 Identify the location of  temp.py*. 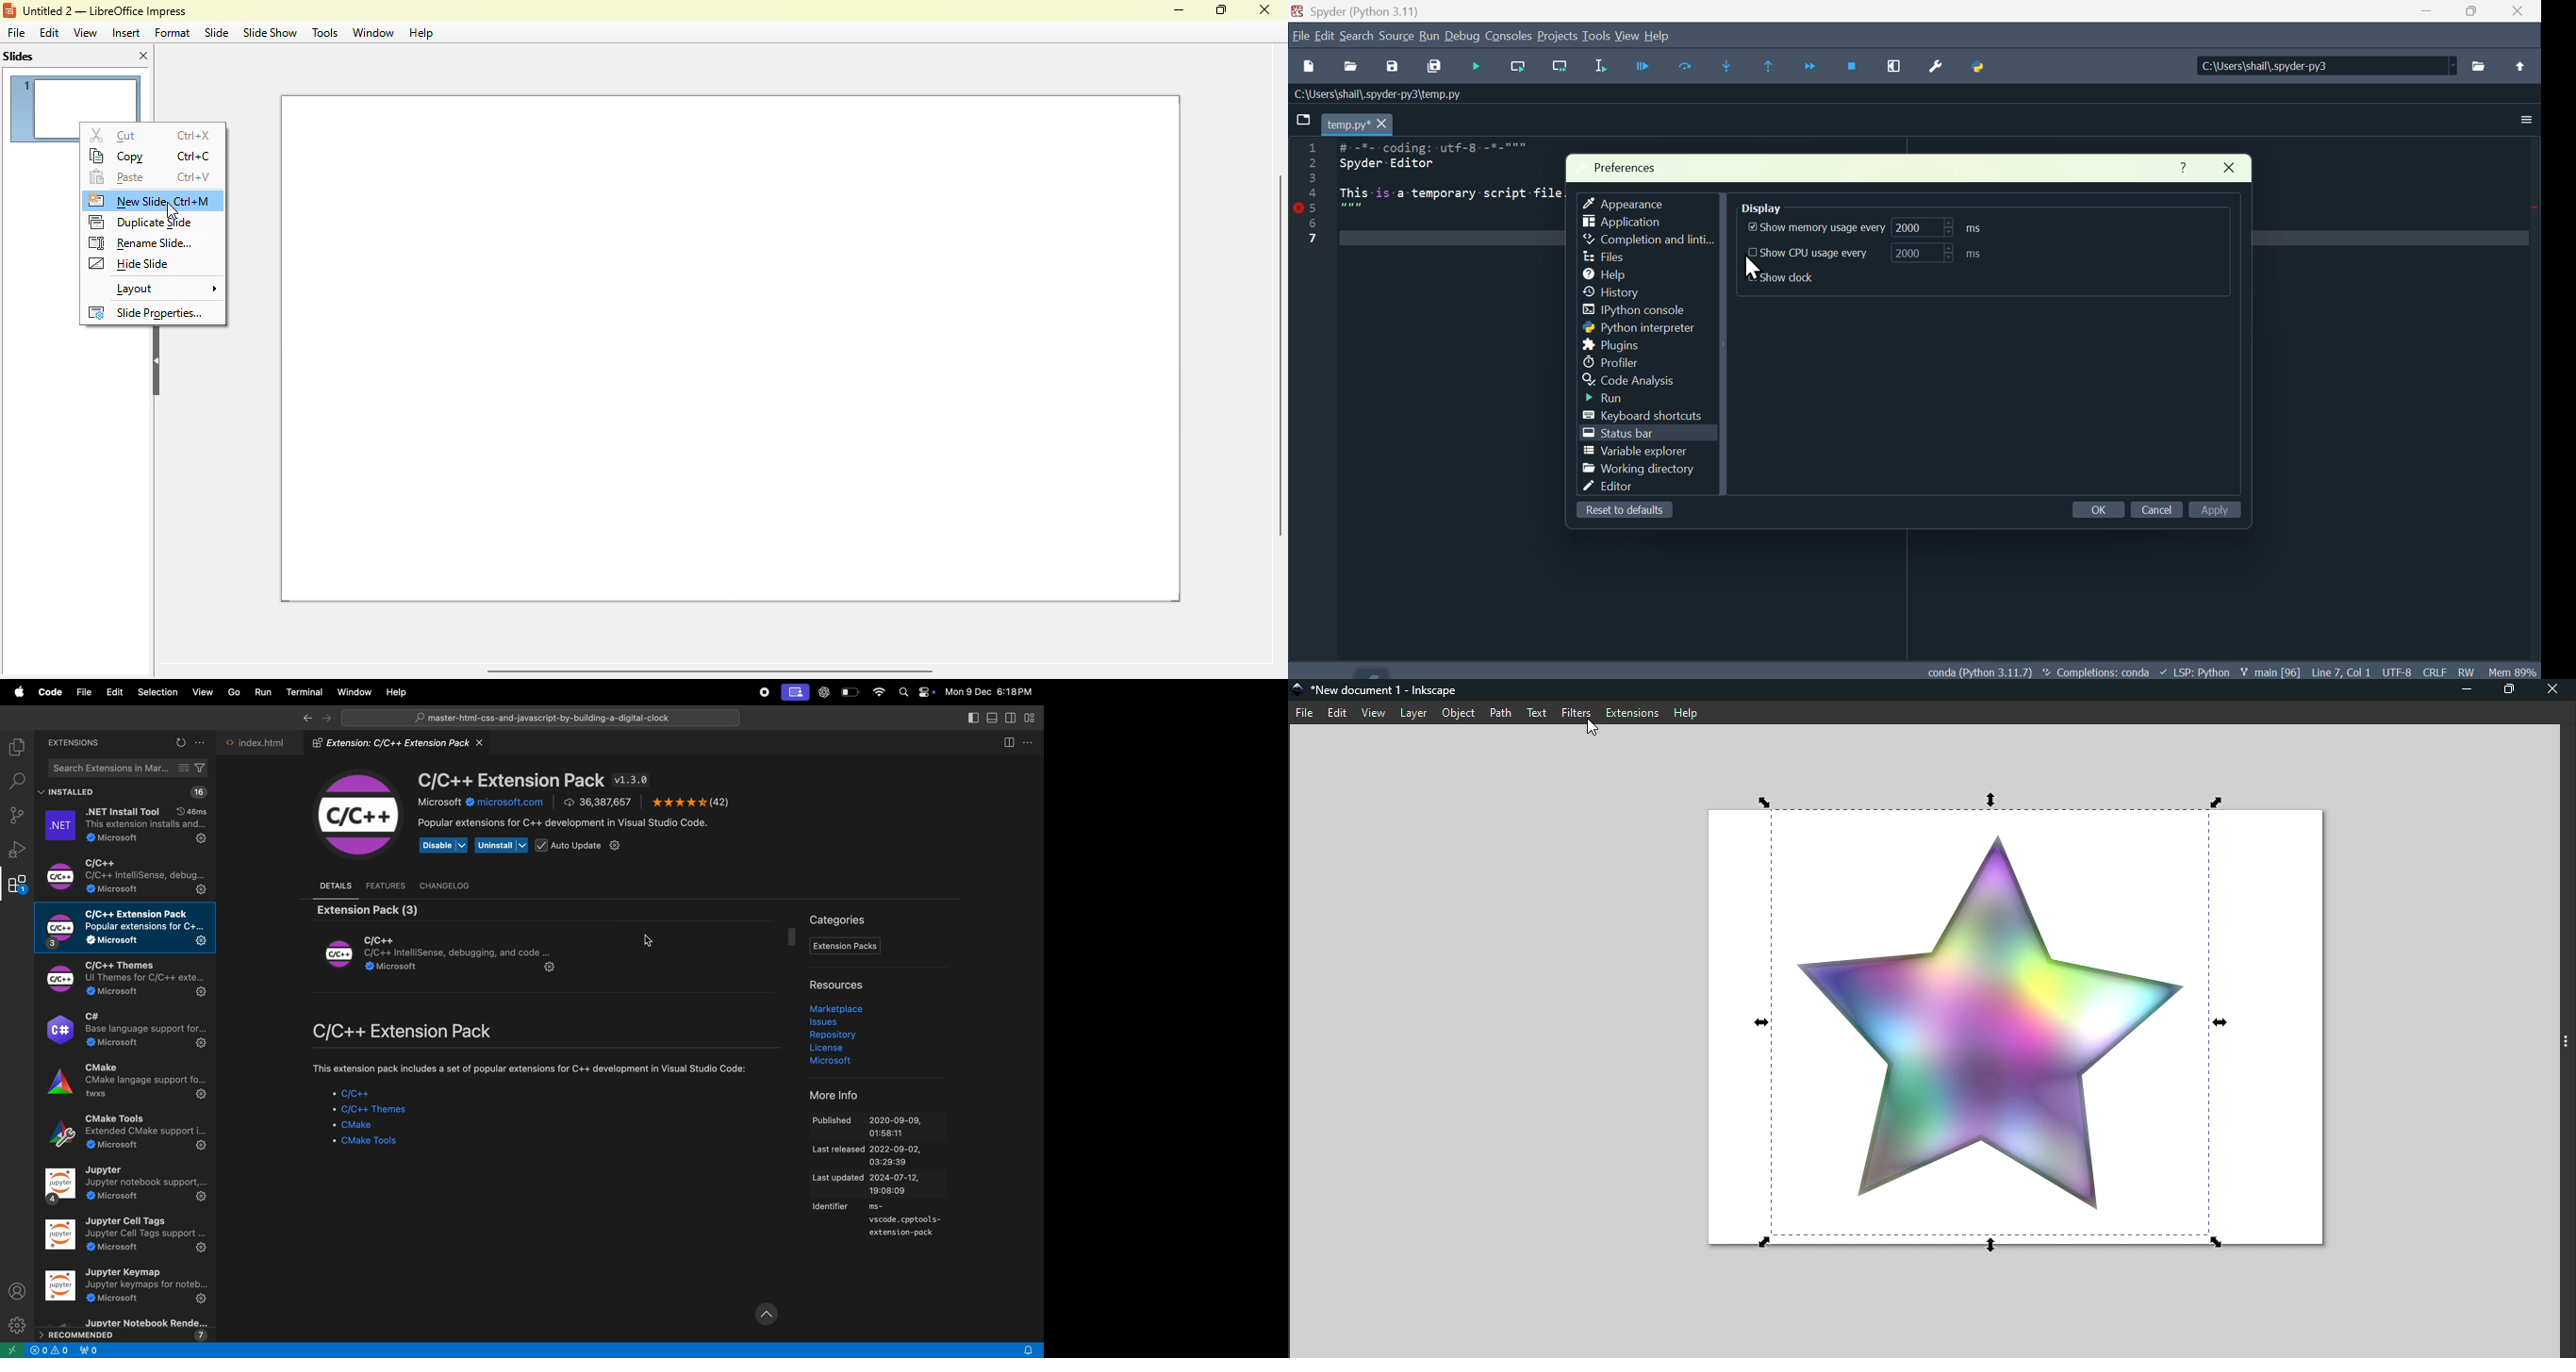
(1359, 123).